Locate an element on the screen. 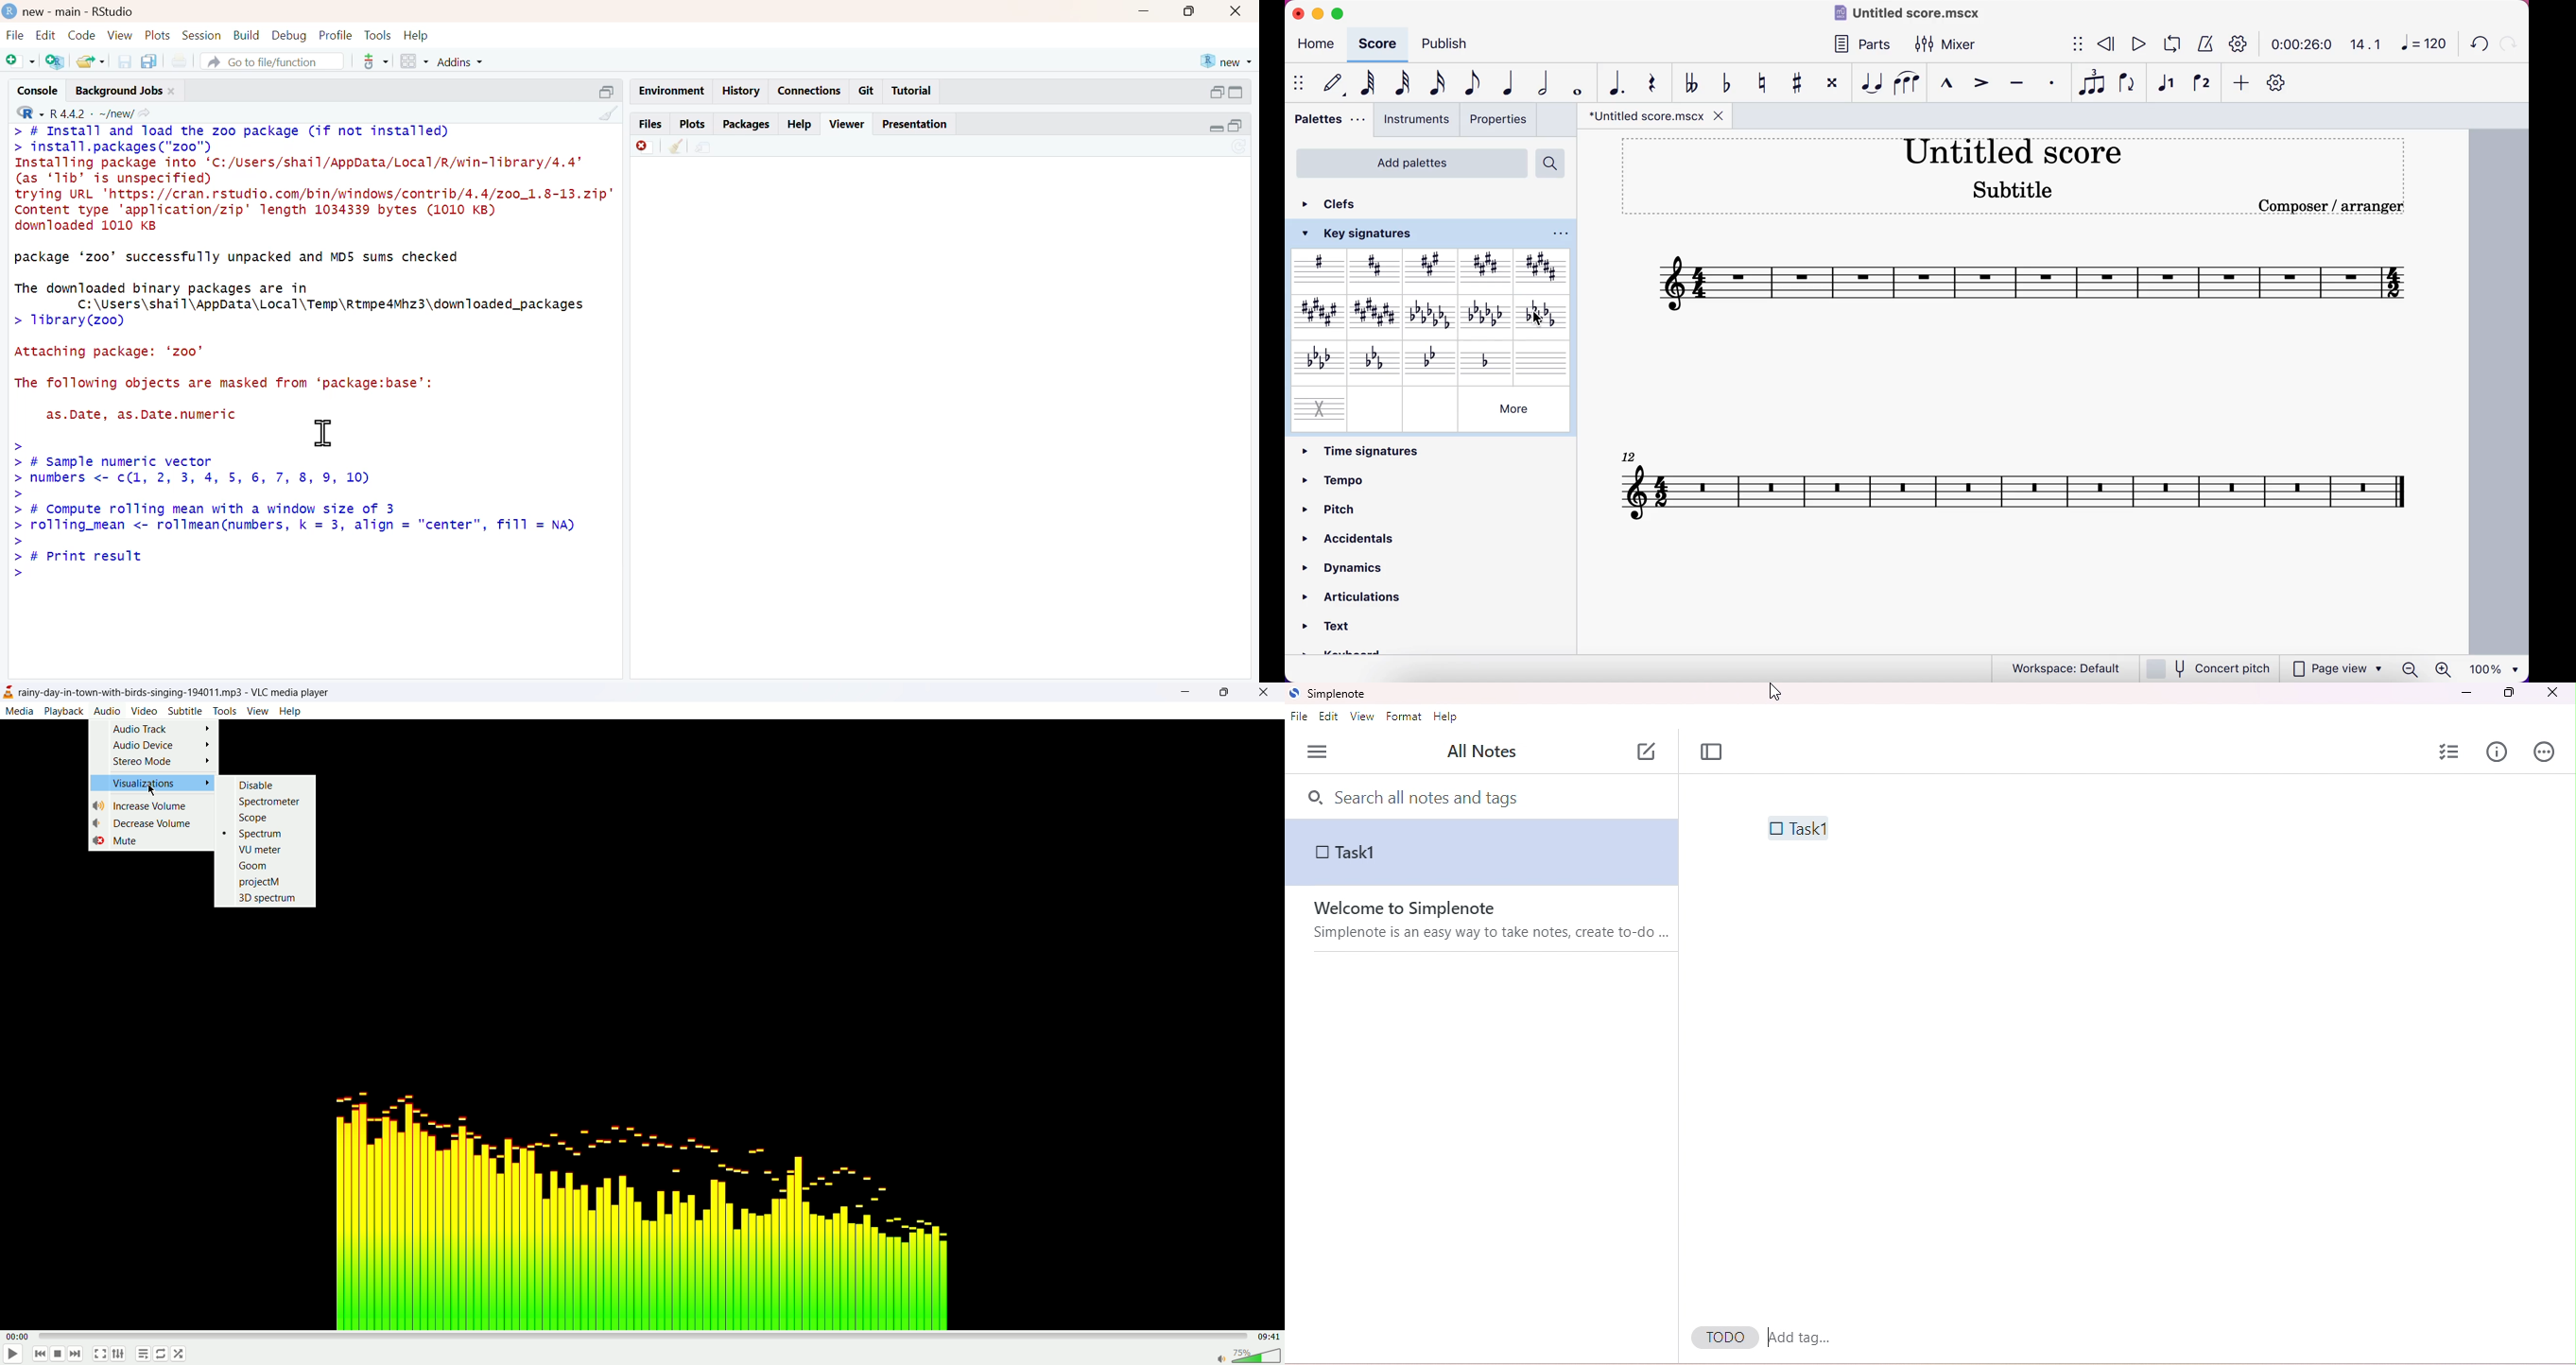 The height and width of the screenshot is (1372, 2576). enviornment is located at coordinates (671, 90).